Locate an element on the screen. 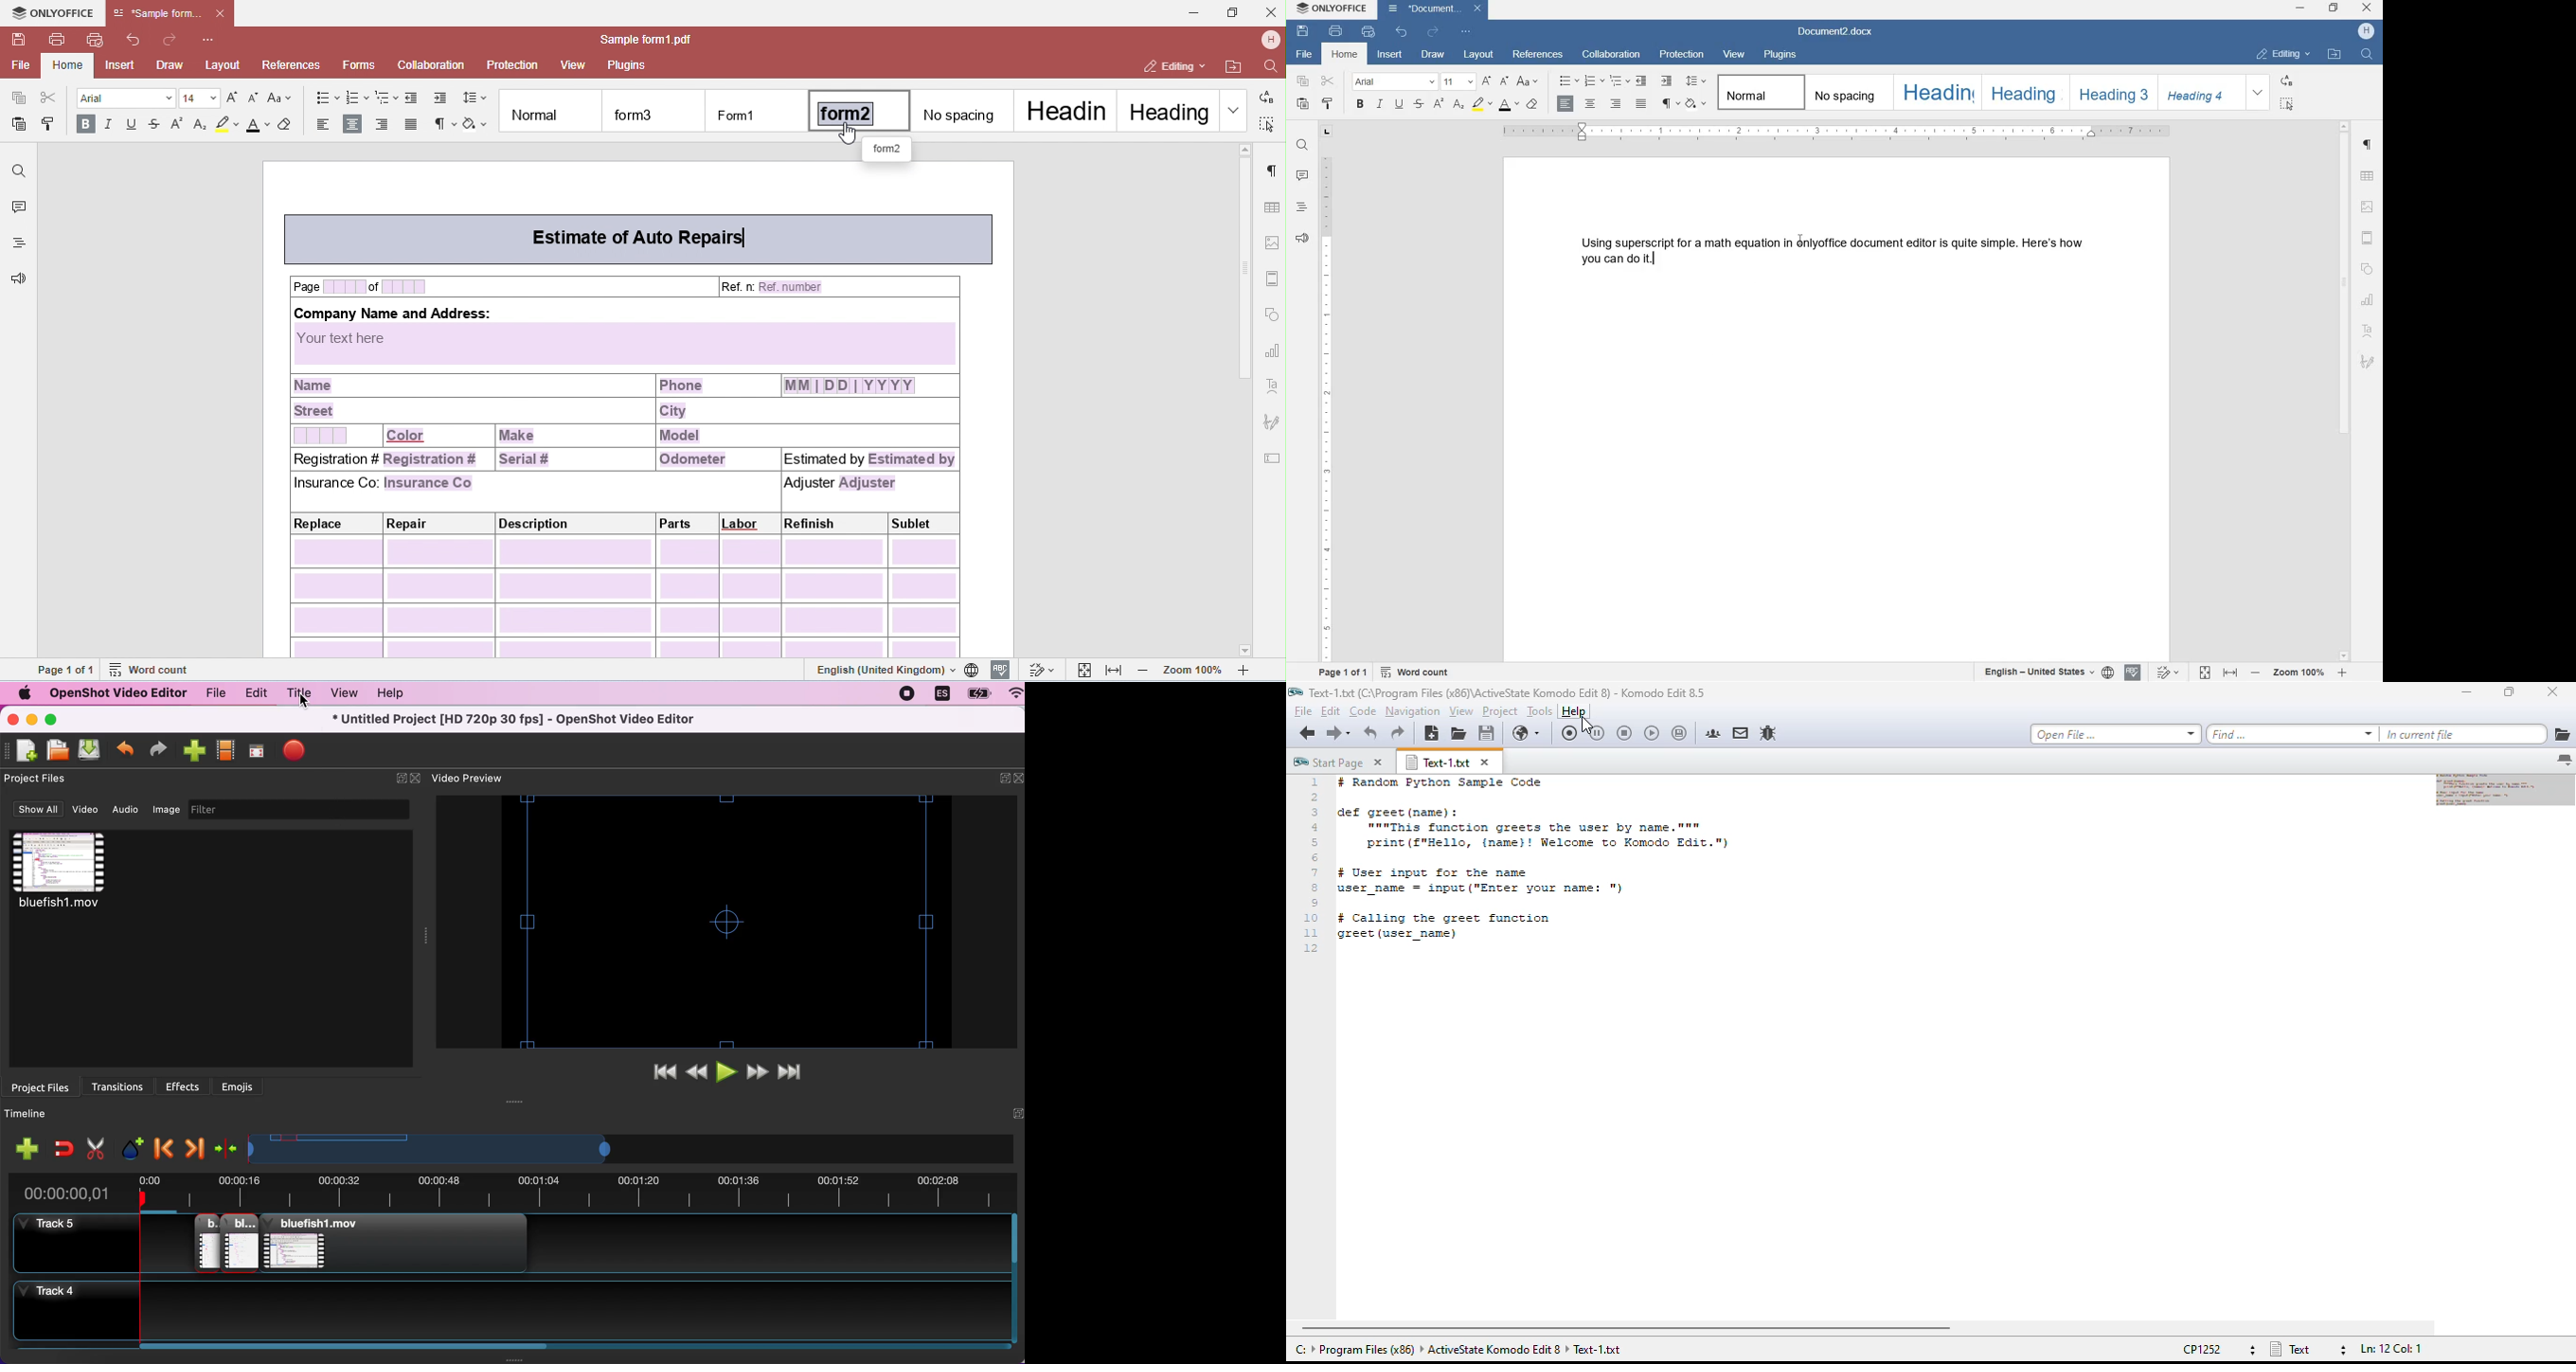 This screenshot has width=2576, height=1372. underline is located at coordinates (1398, 105).